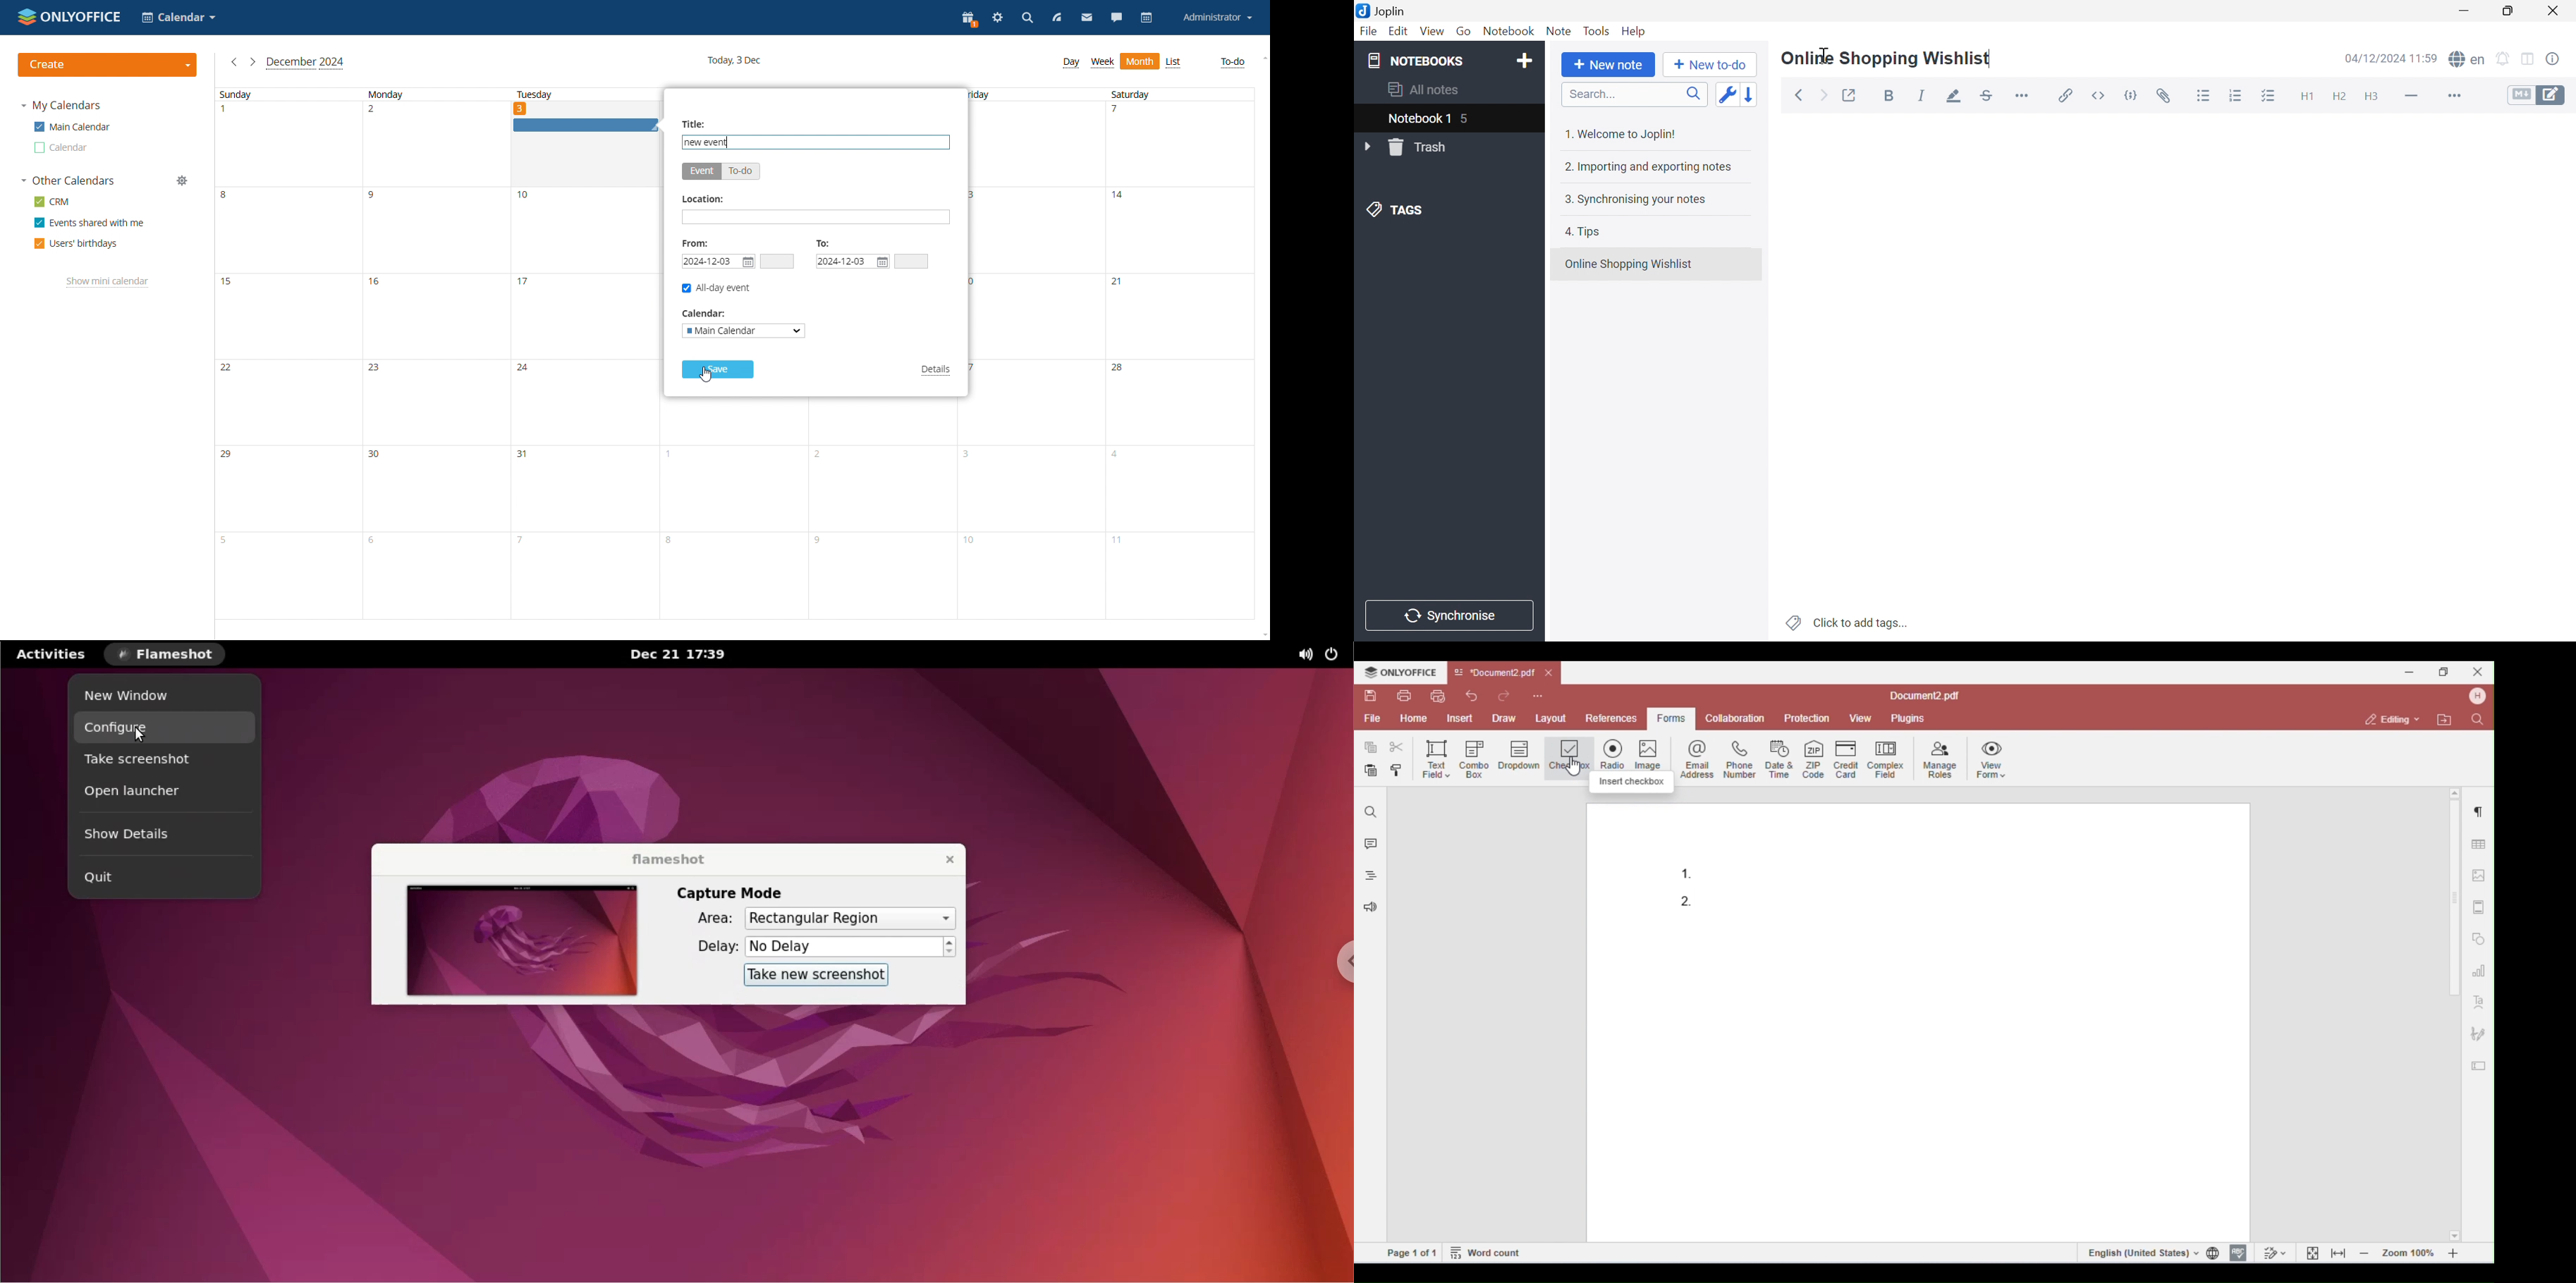 This screenshot has width=2576, height=1288. What do you see at coordinates (1414, 60) in the screenshot?
I see `NOTEBOOKS` at bounding box center [1414, 60].